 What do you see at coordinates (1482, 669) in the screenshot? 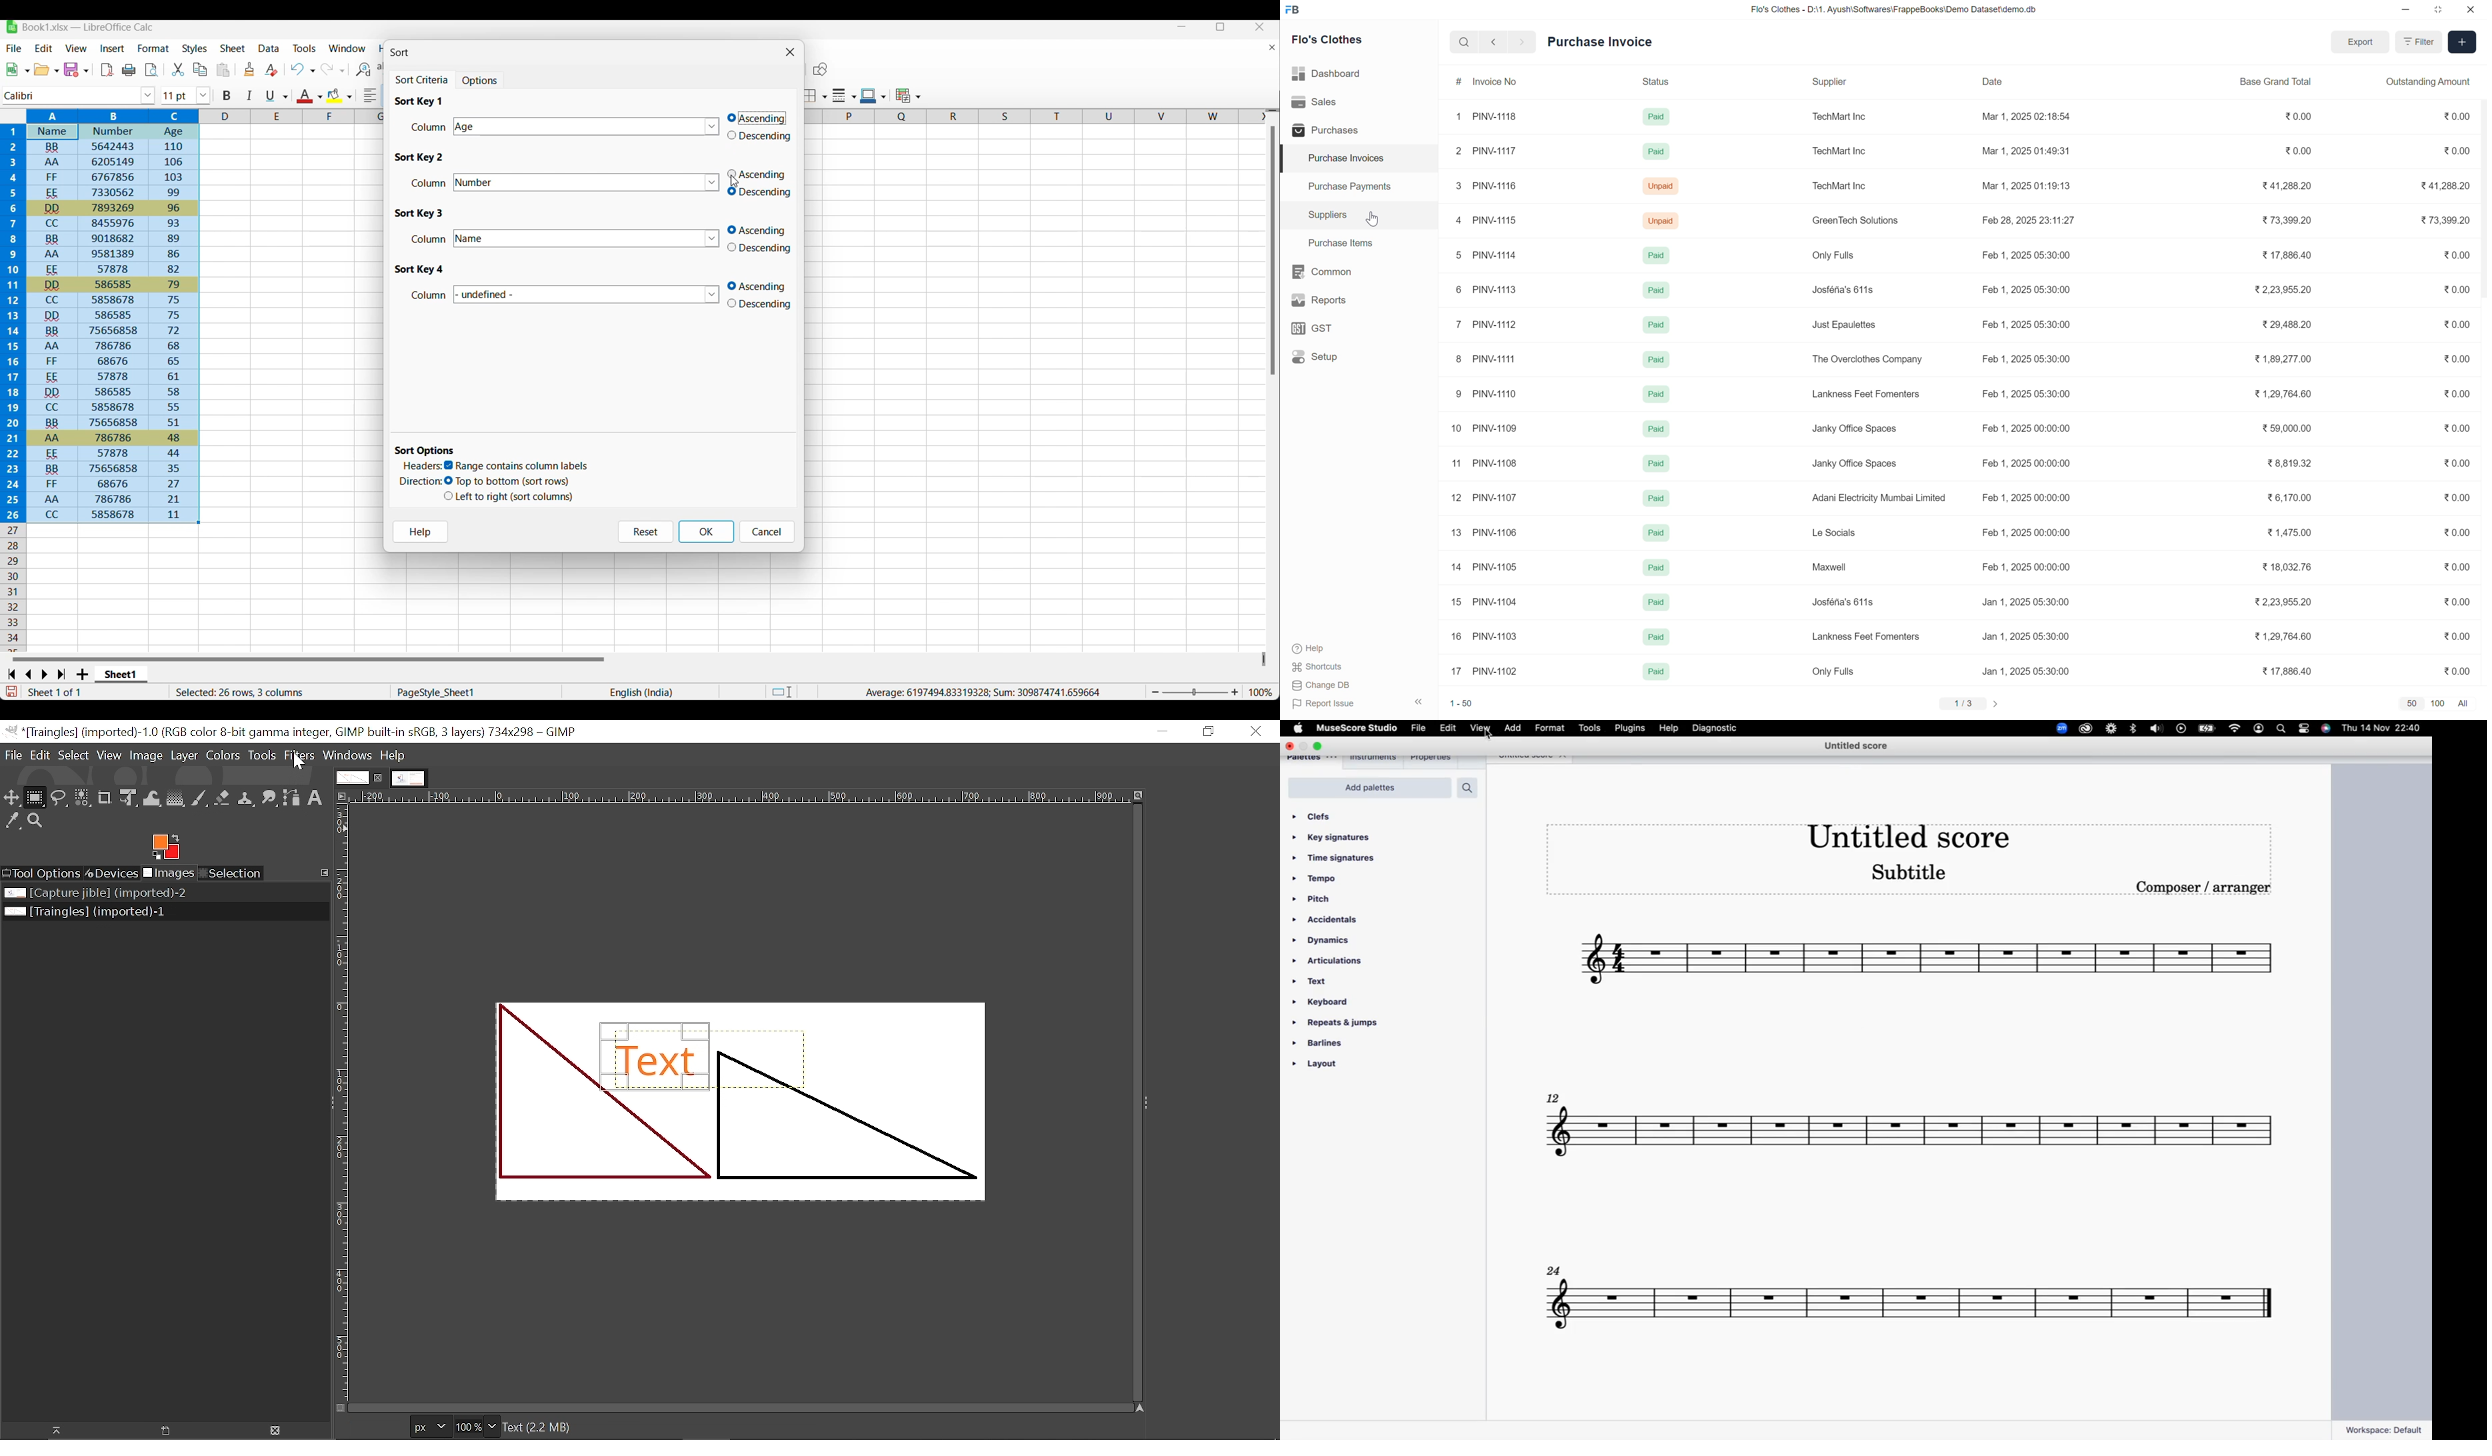
I see `17 PINV-1102` at bounding box center [1482, 669].